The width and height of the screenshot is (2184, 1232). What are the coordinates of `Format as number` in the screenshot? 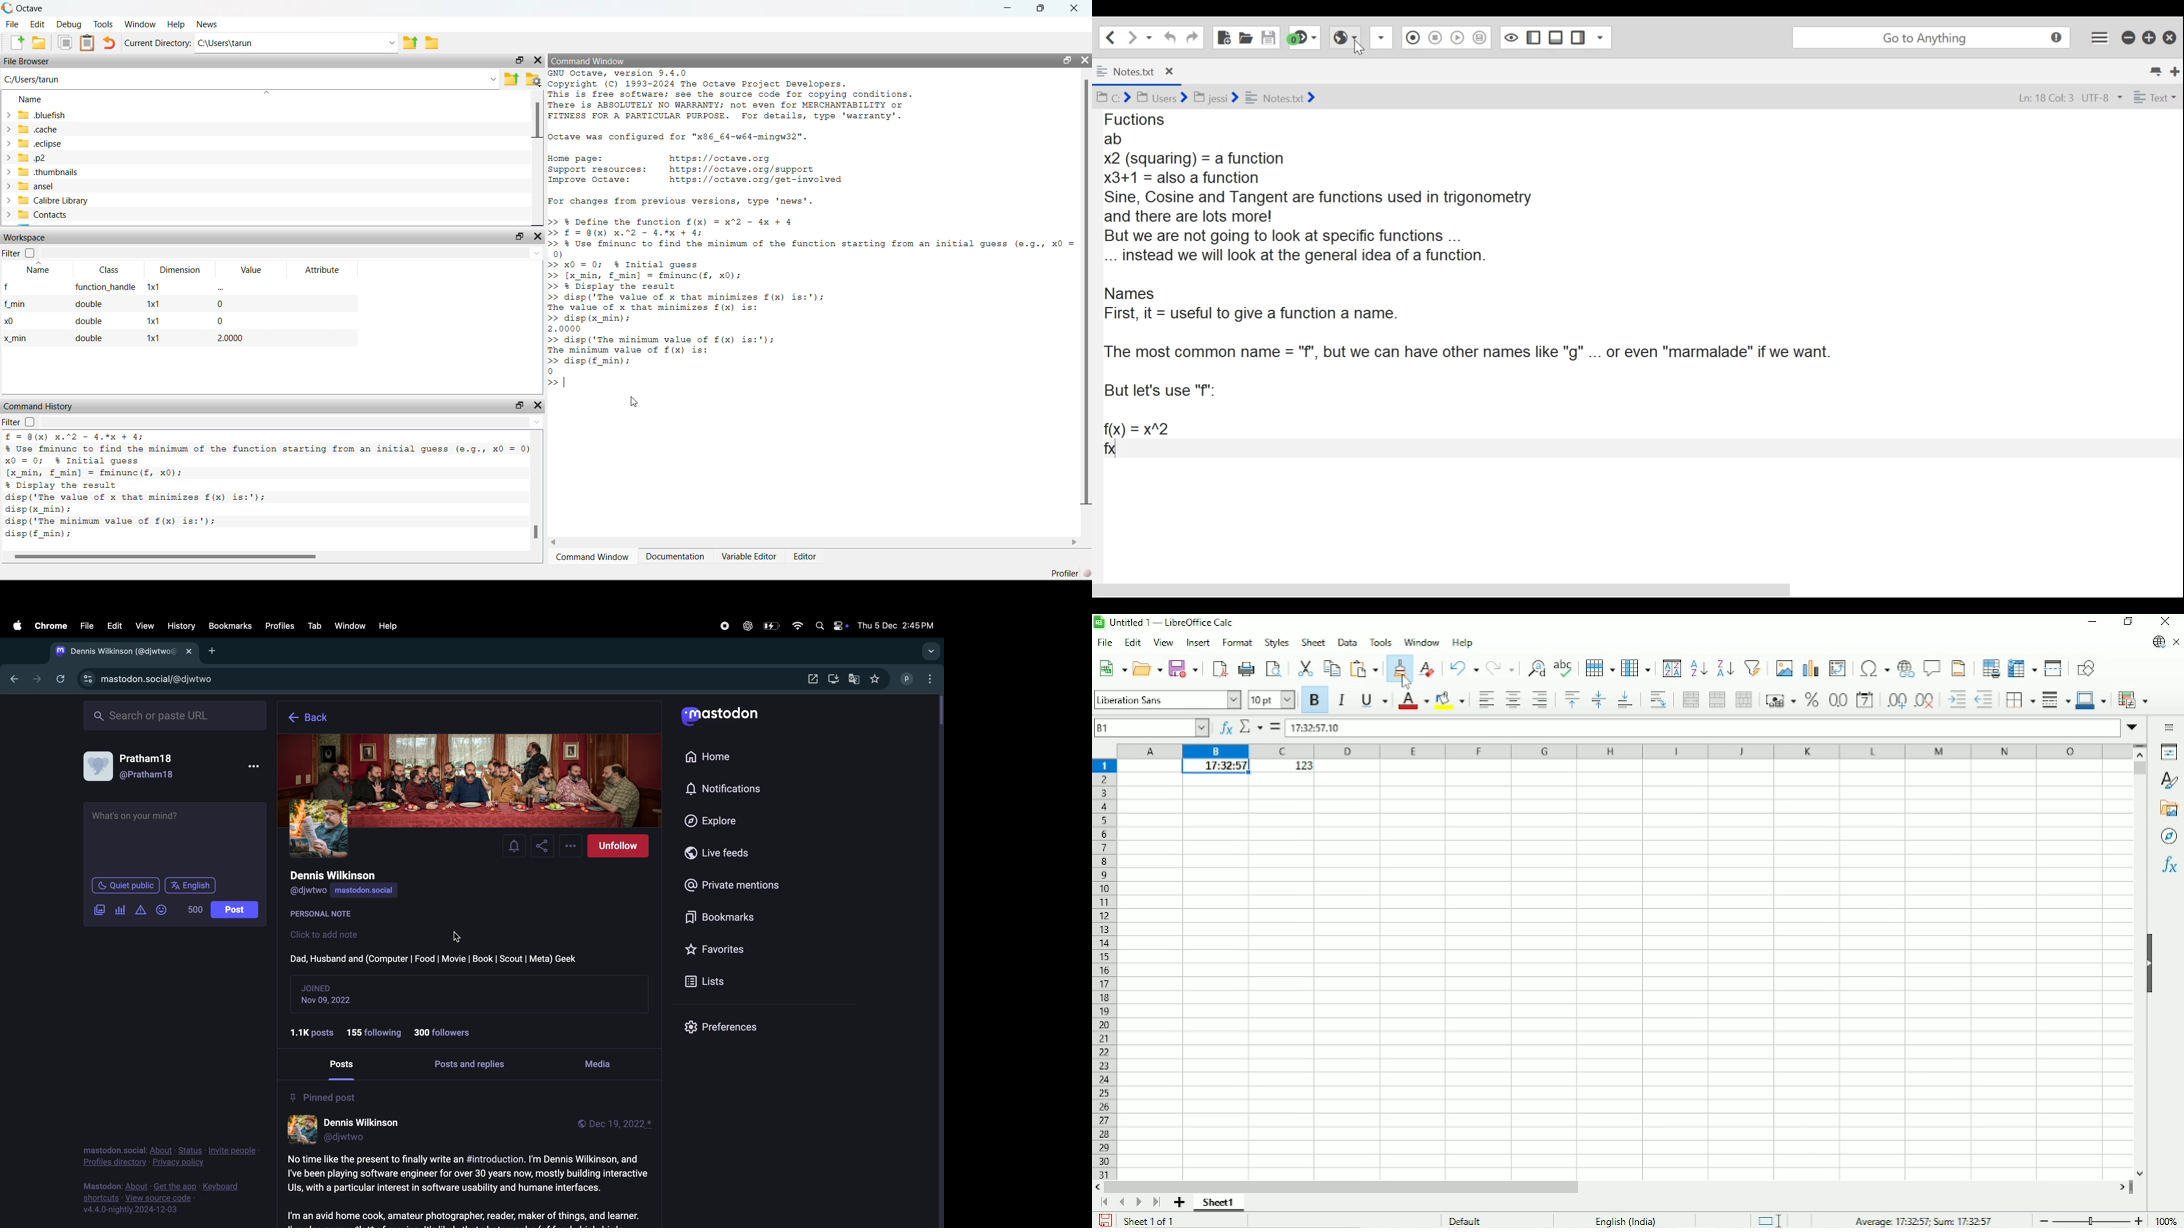 It's located at (1838, 701).